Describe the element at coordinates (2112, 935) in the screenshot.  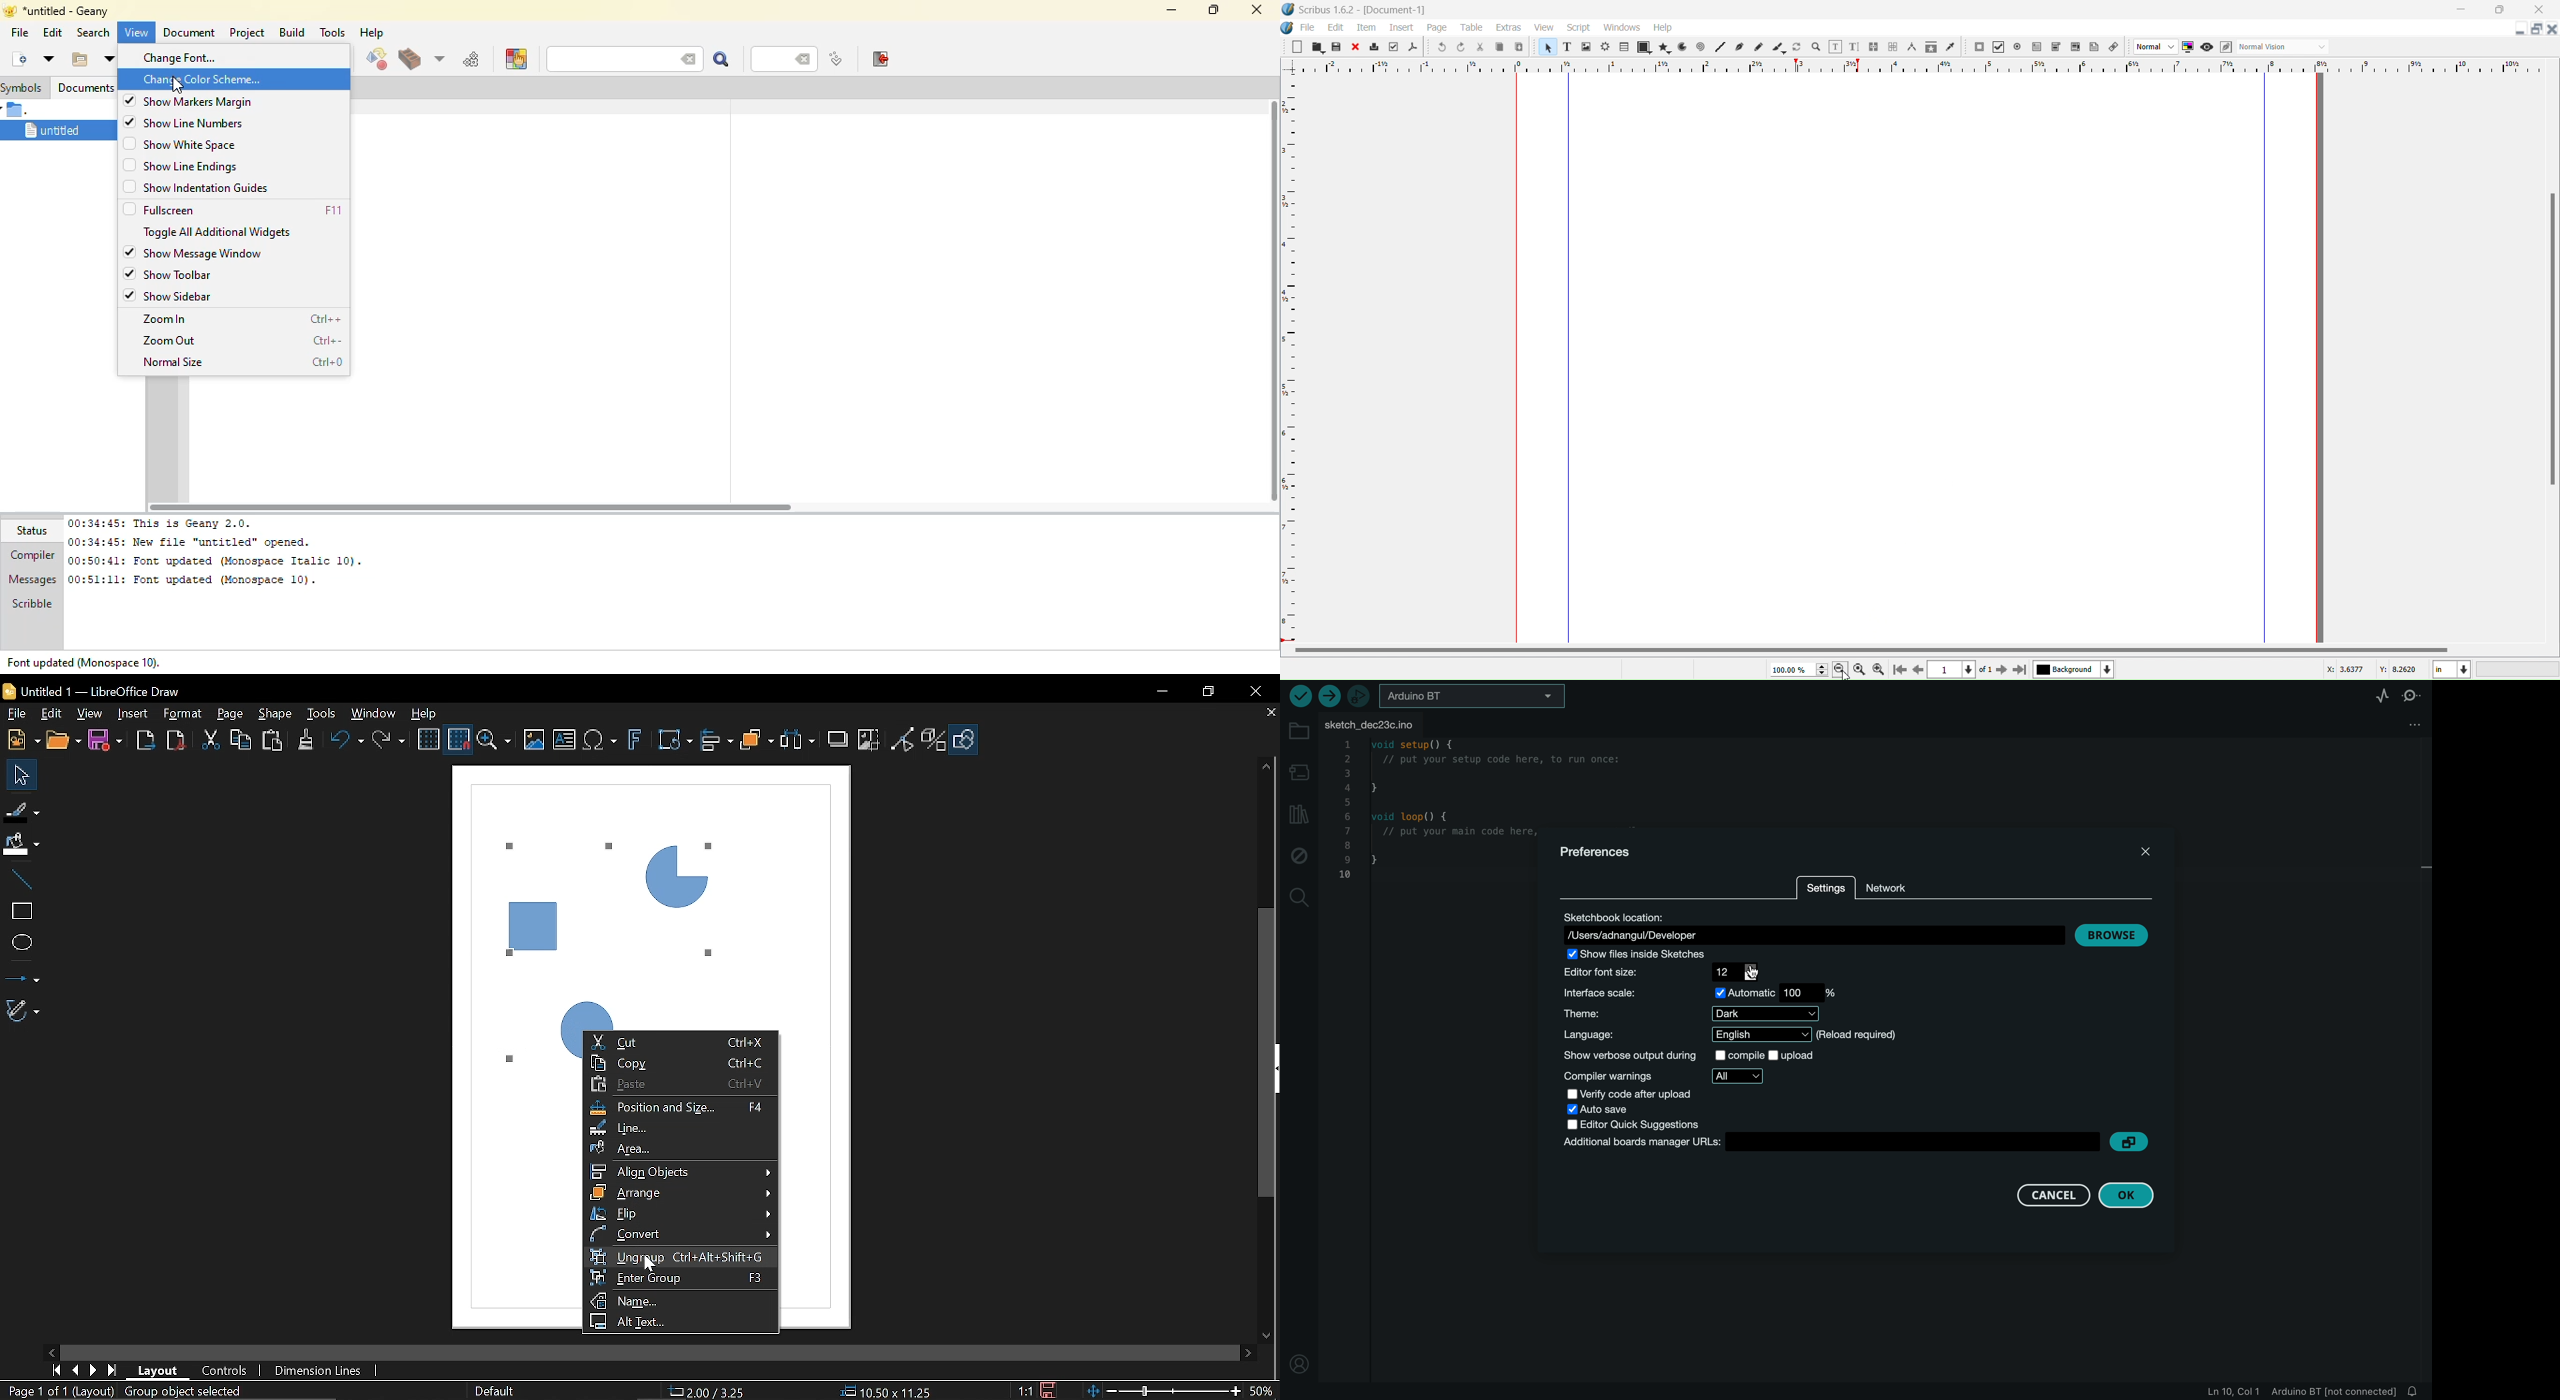
I see `browse` at that location.